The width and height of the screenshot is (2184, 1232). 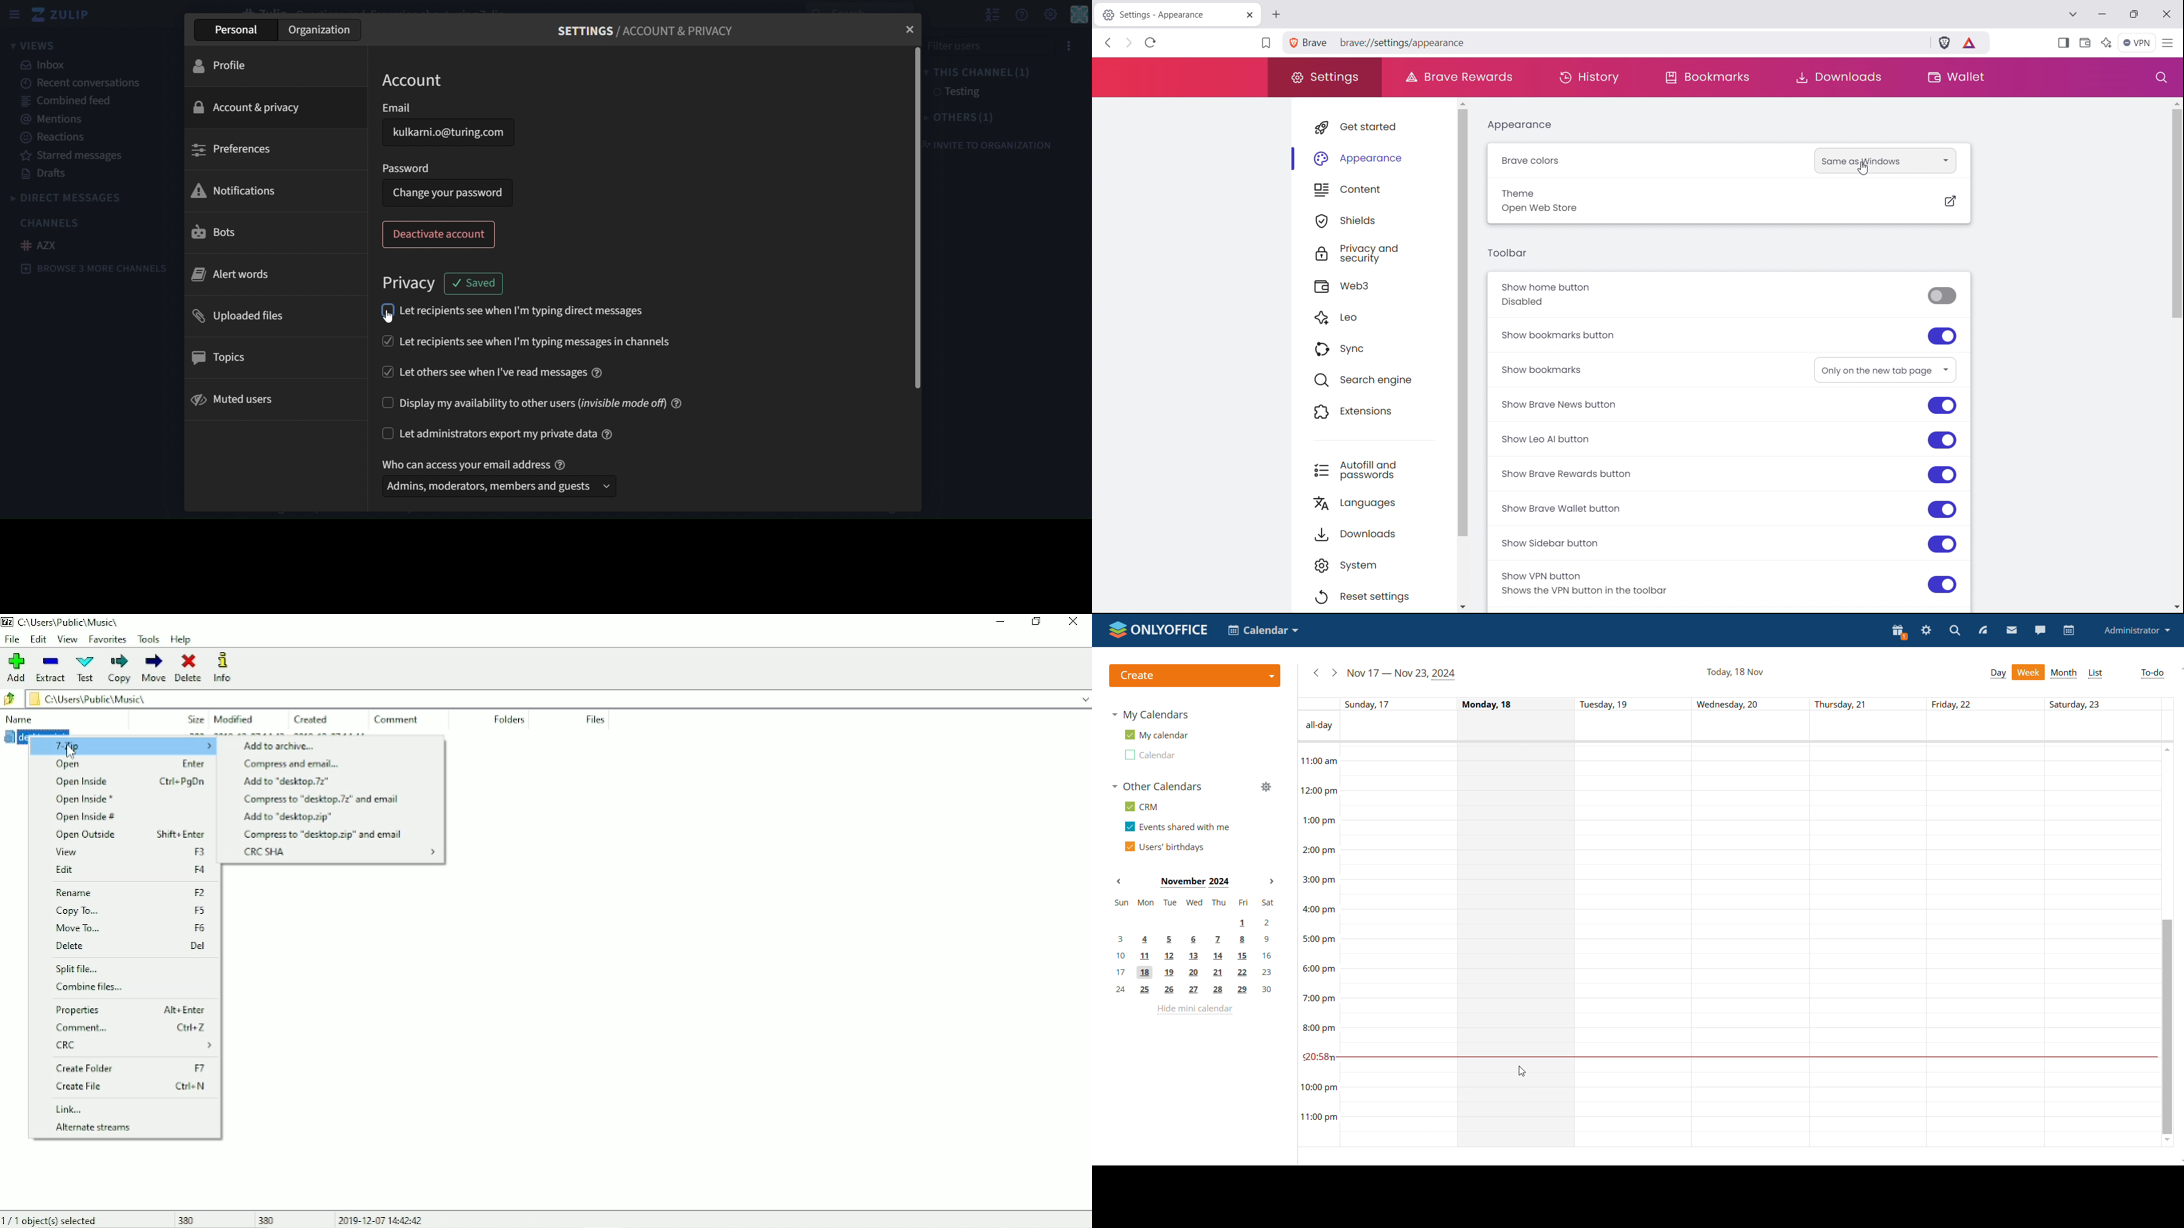 What do you see at coordinates (1736, 672) in the screenshot?
I see `current date` at bounding box center [1736, 672].